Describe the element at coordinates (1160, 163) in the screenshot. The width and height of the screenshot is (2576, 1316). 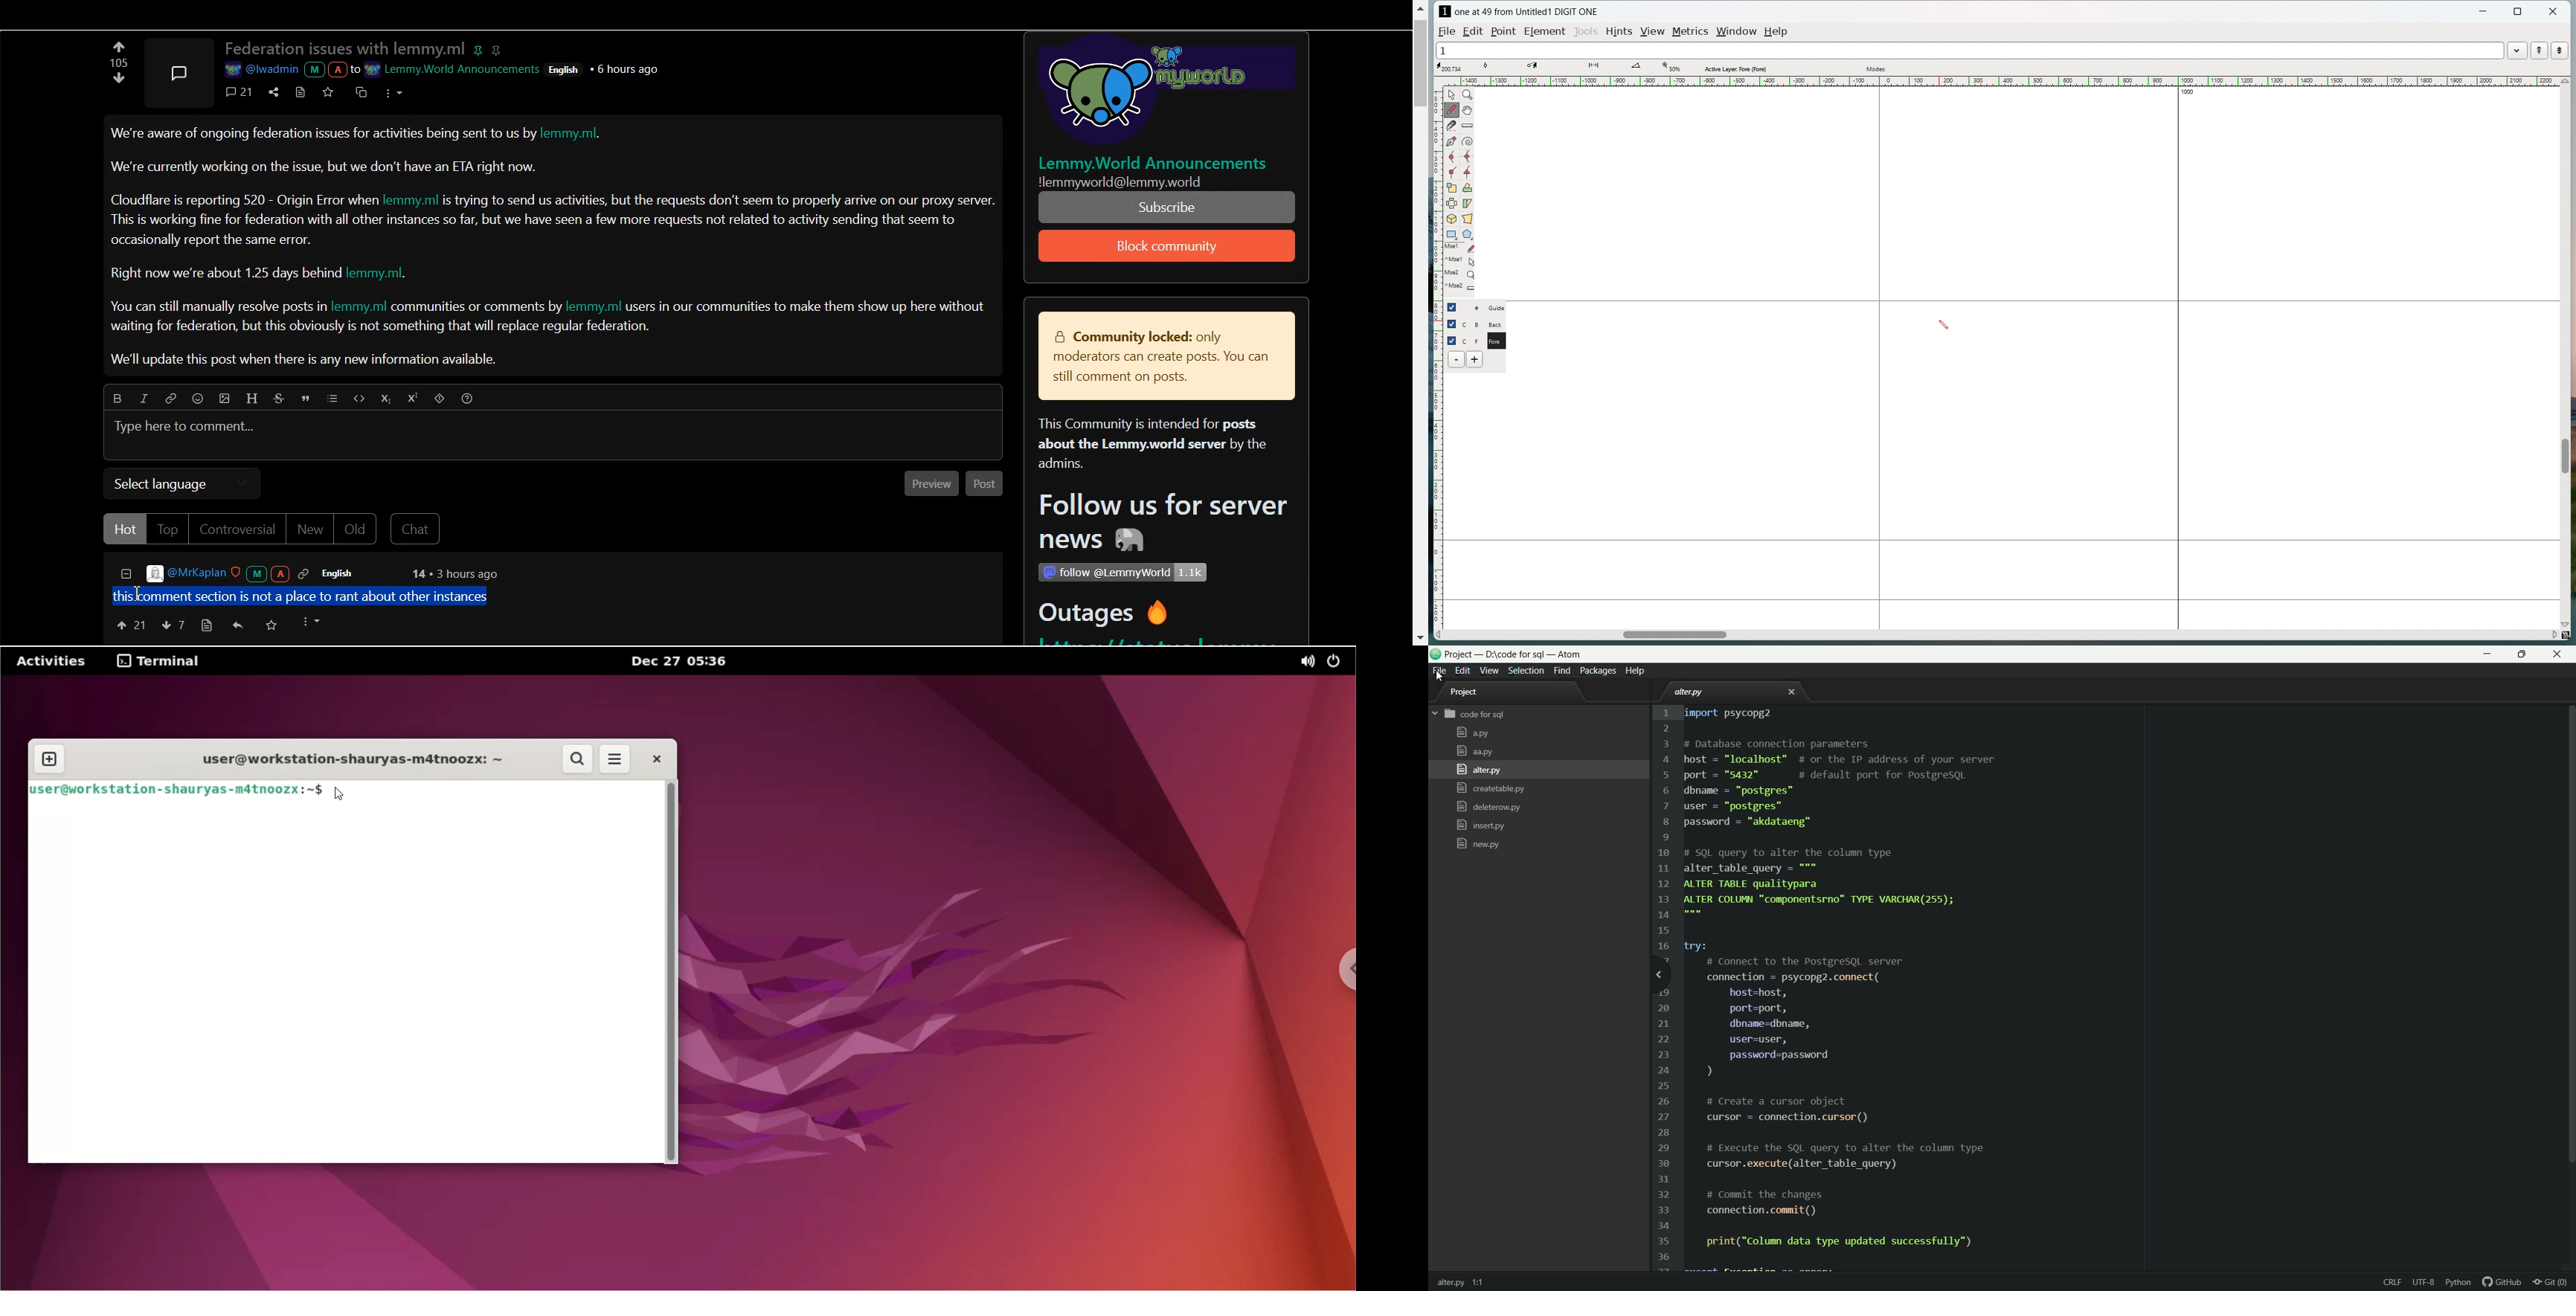
I see `| Lemmy.World Announcements` at that location.